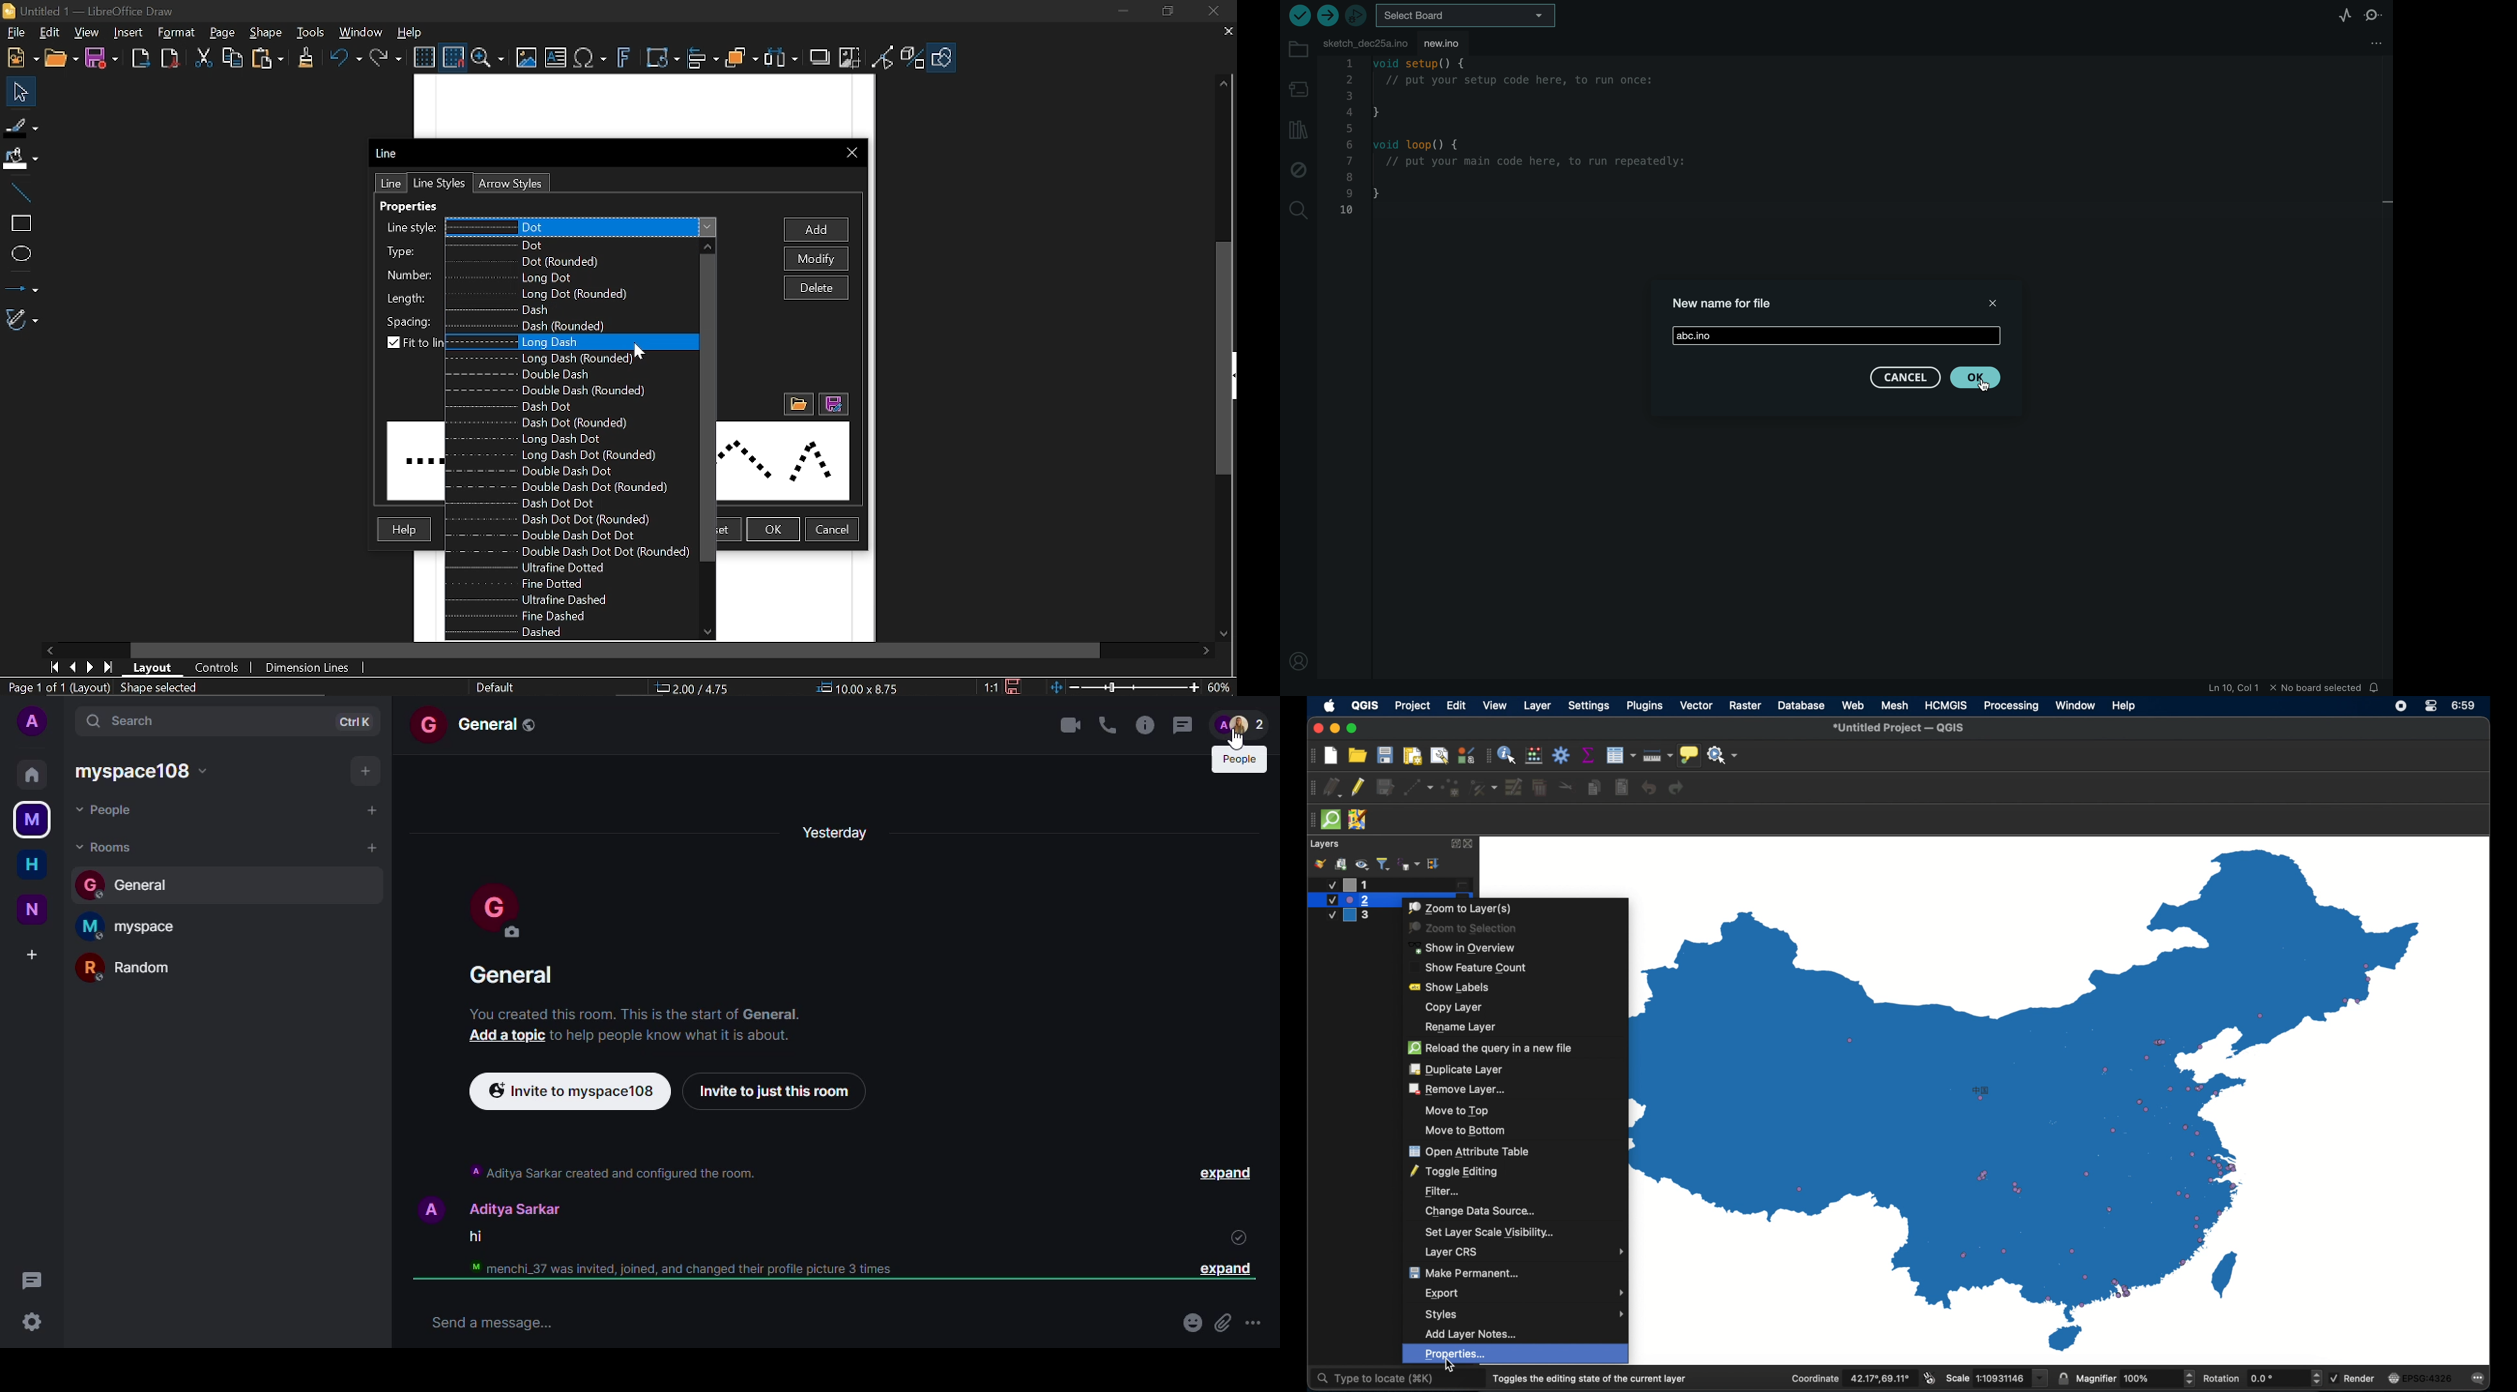 Image resolution: width=2520 pixels, height=1400 pixels. I want to click on Export to pdf, so click(170, 58).